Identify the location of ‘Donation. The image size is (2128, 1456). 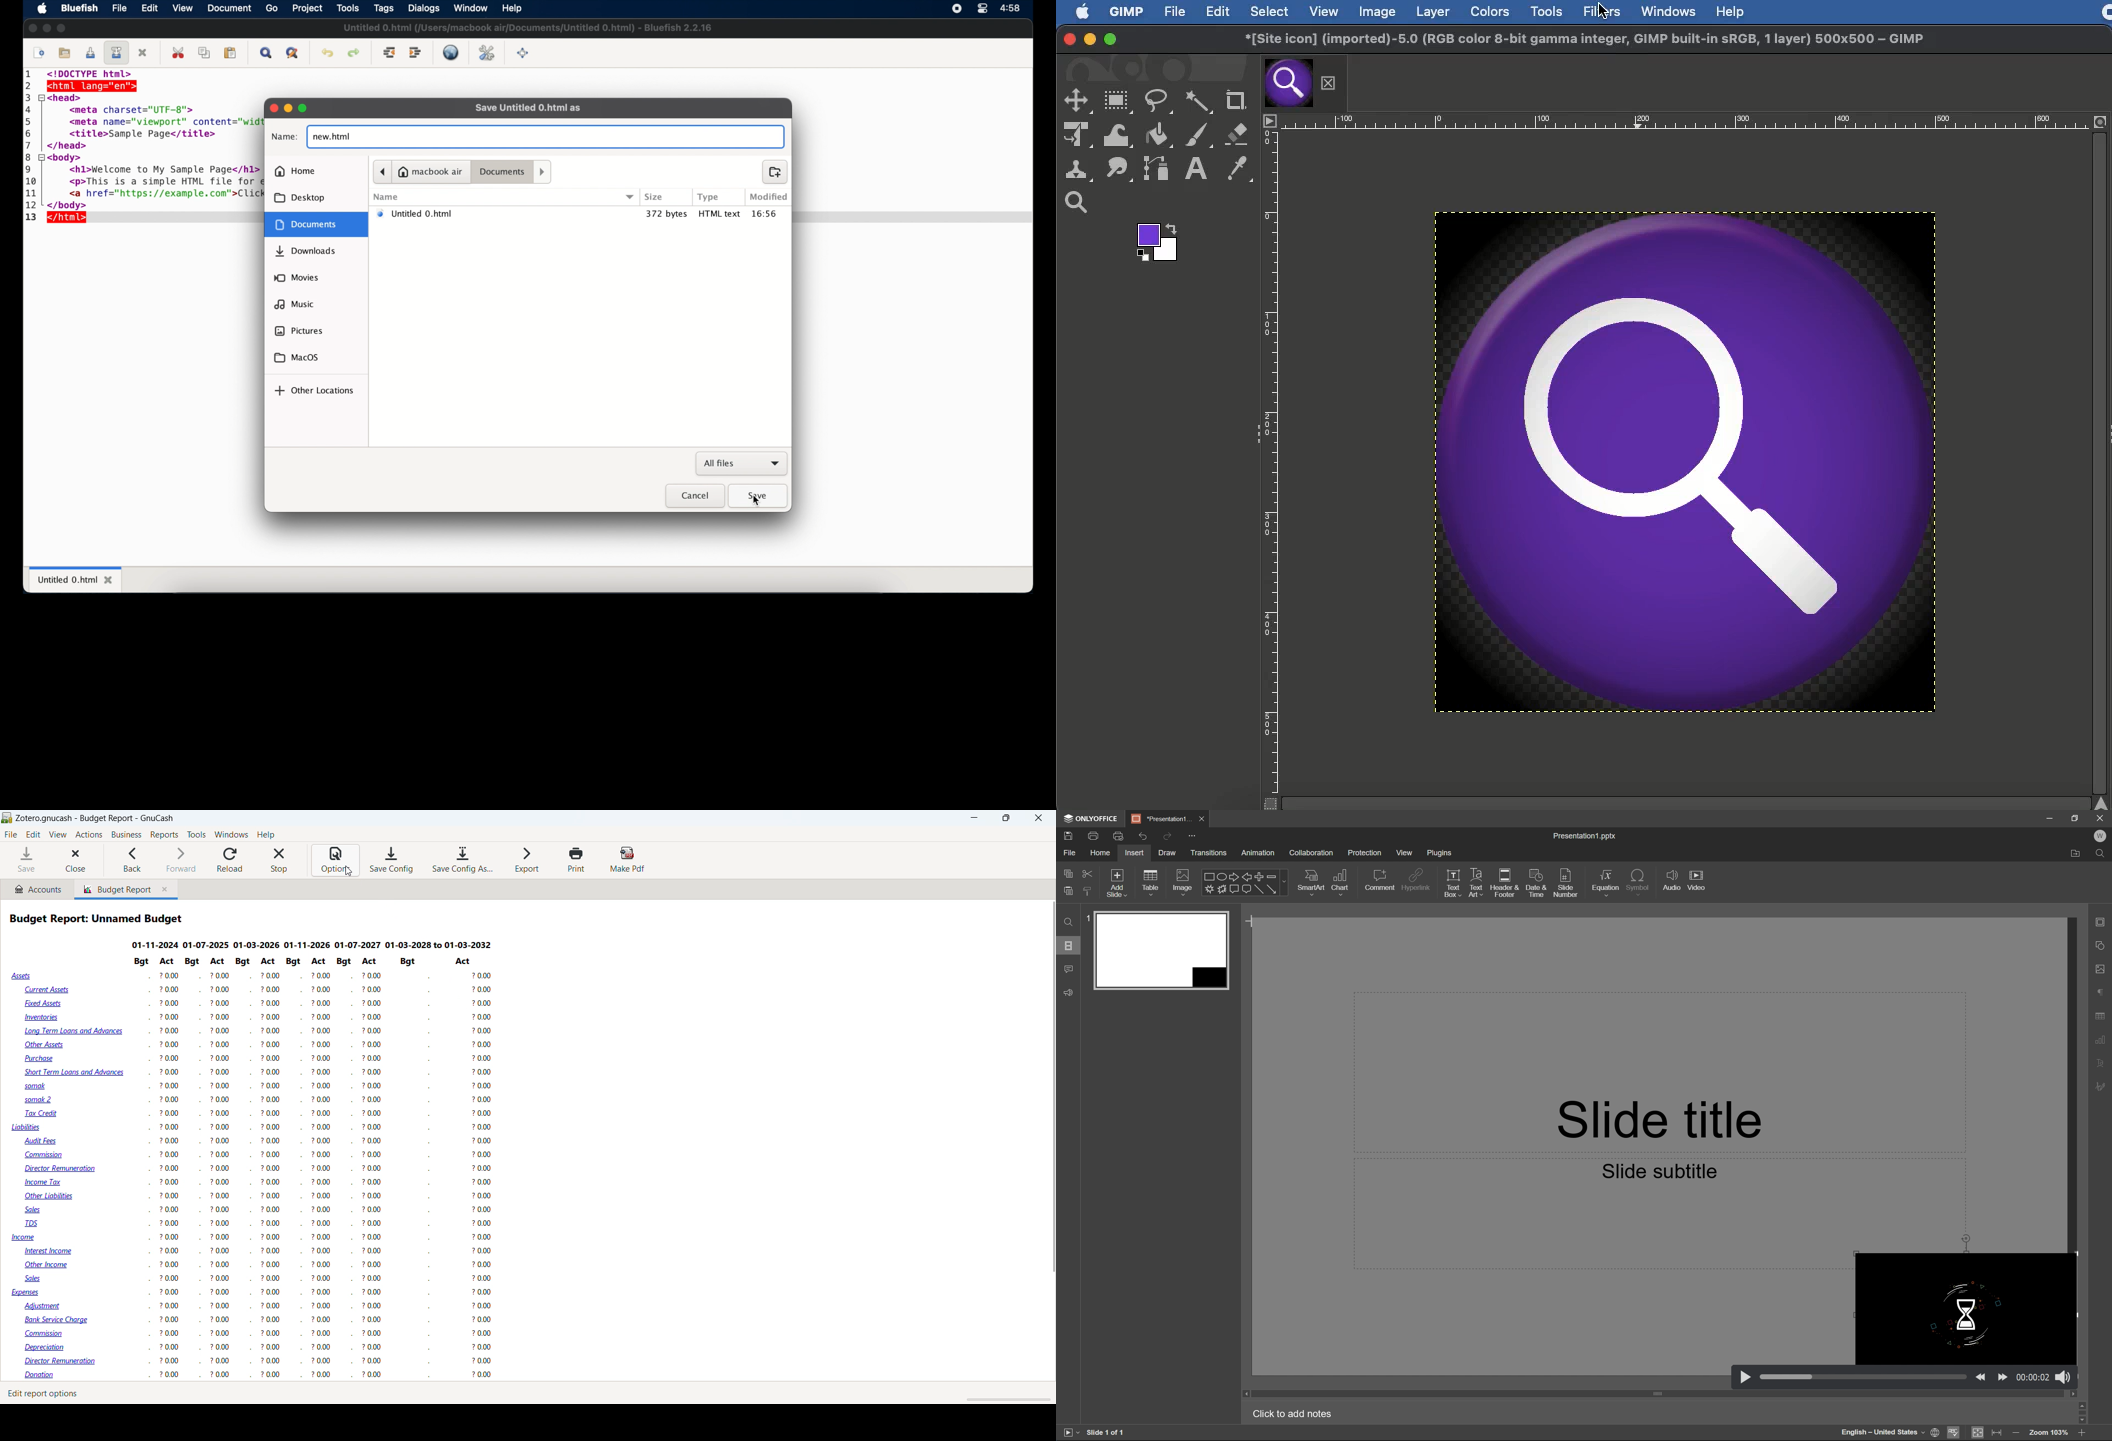
(47, 1375).